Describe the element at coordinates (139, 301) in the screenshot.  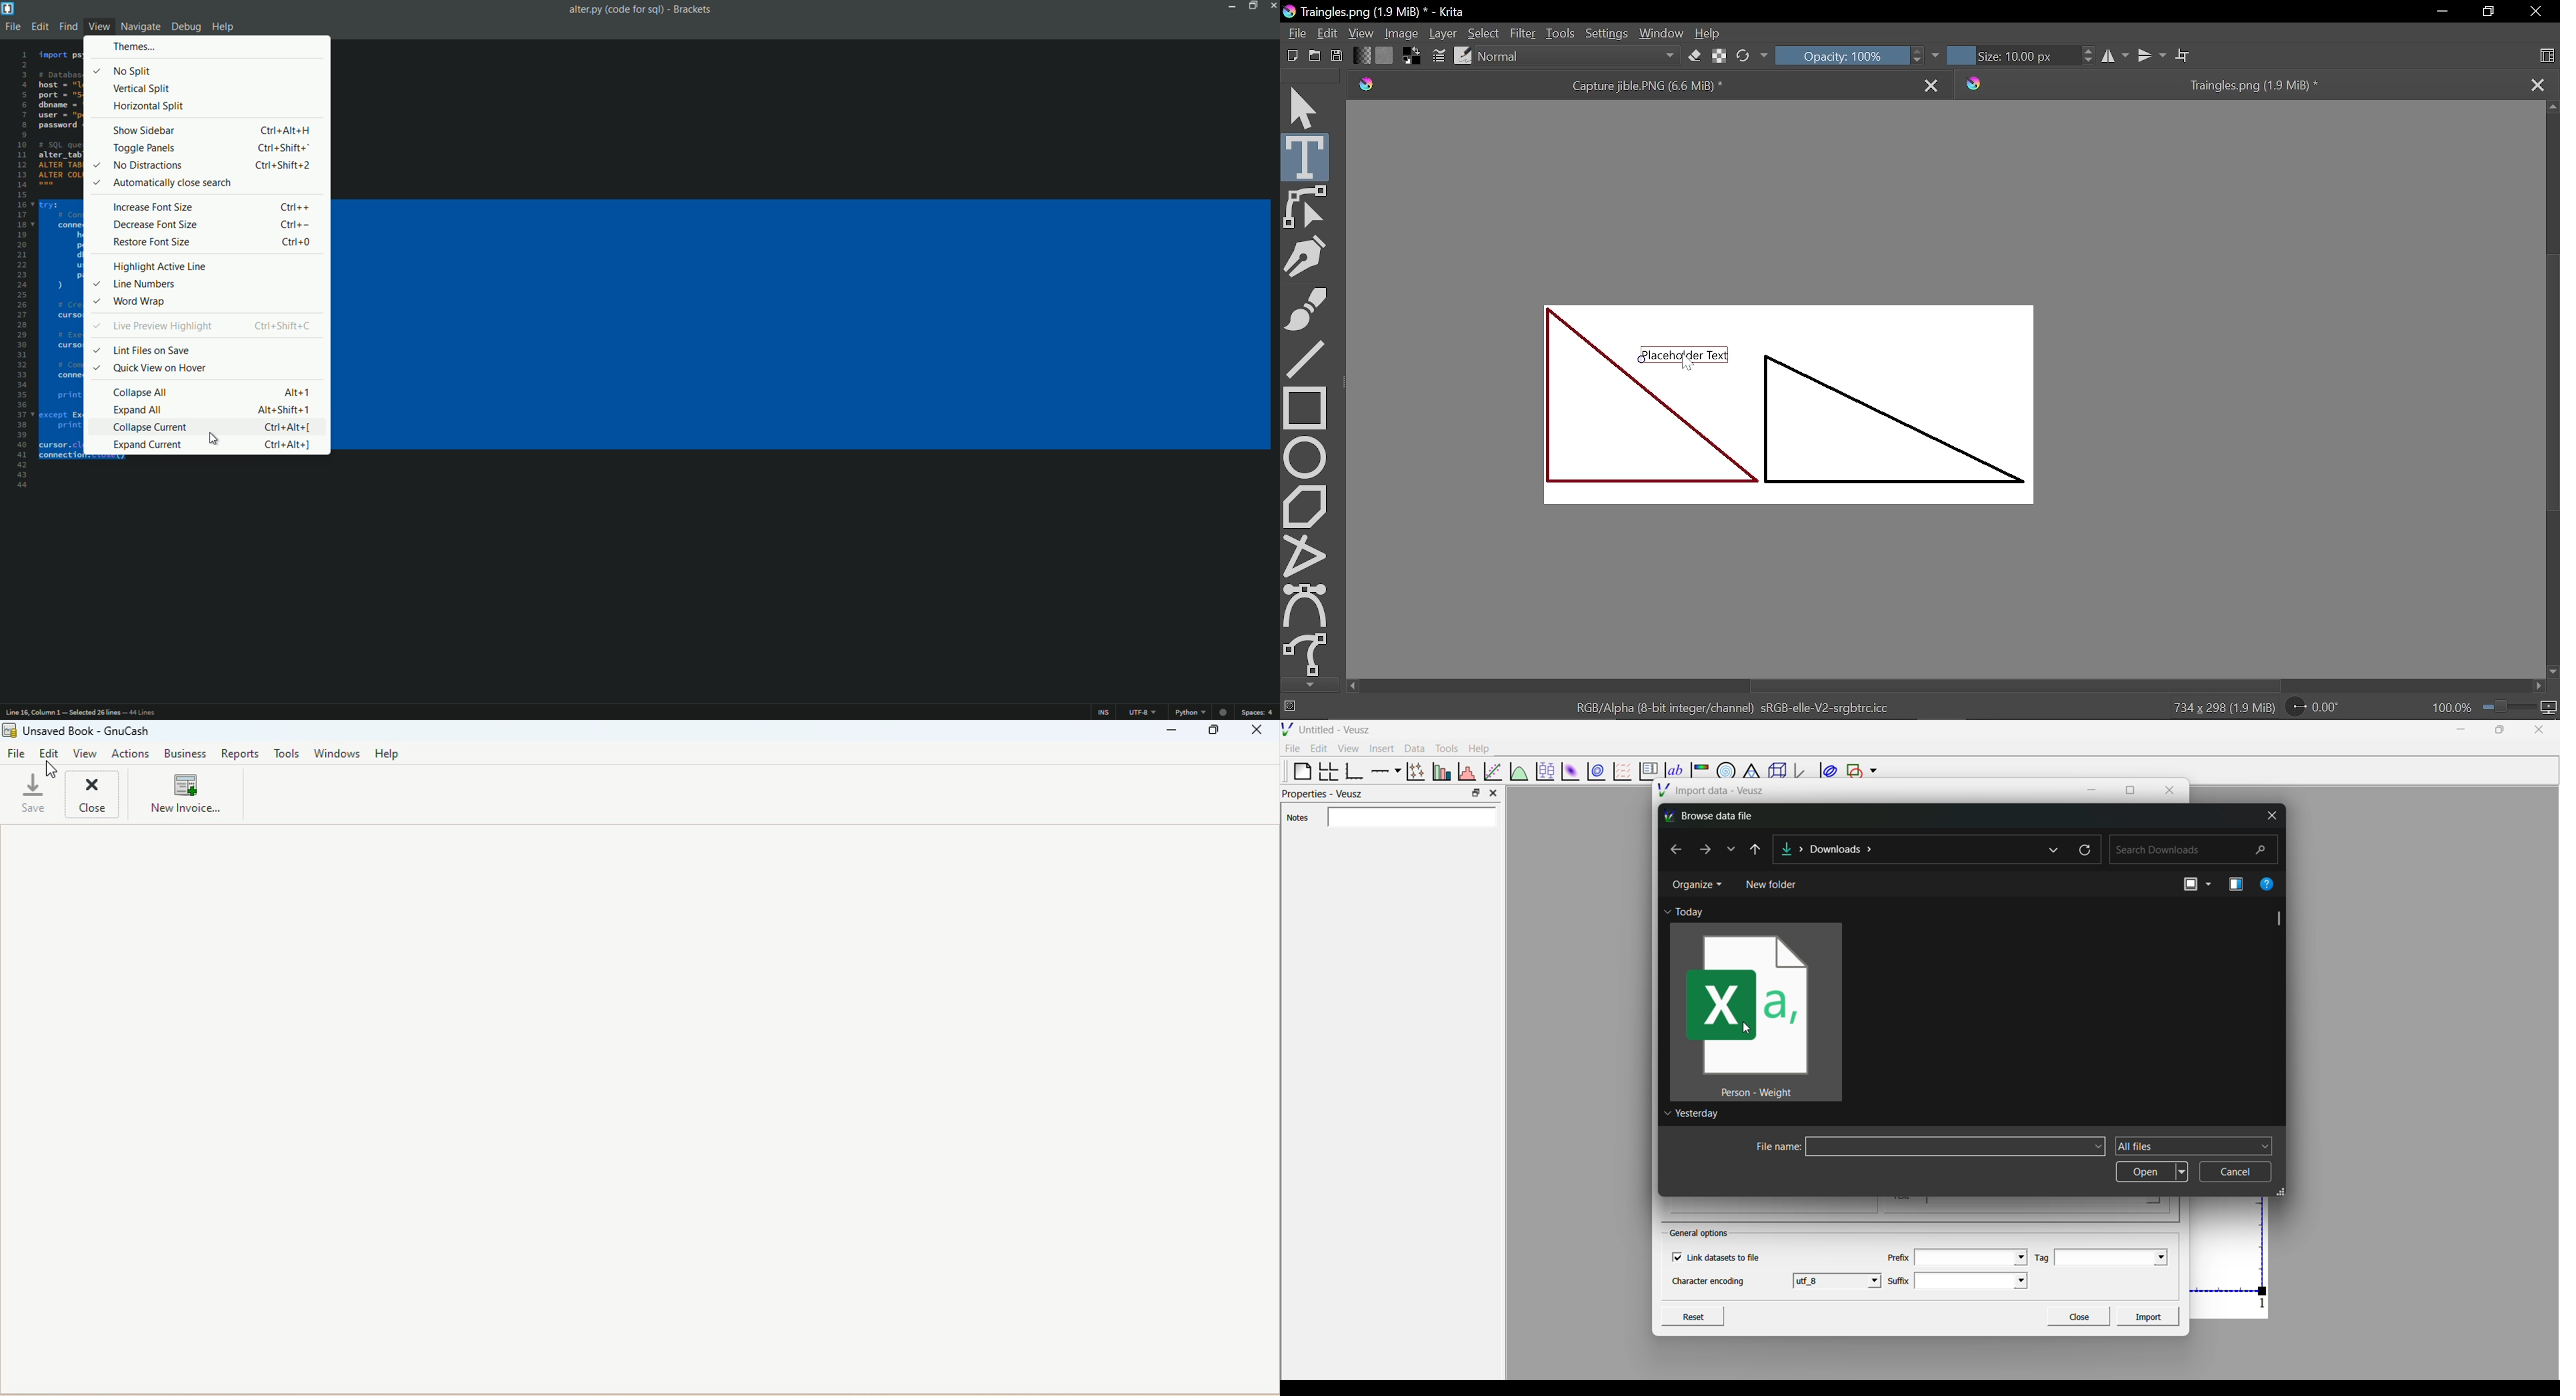
I see `word wrap` at that location.